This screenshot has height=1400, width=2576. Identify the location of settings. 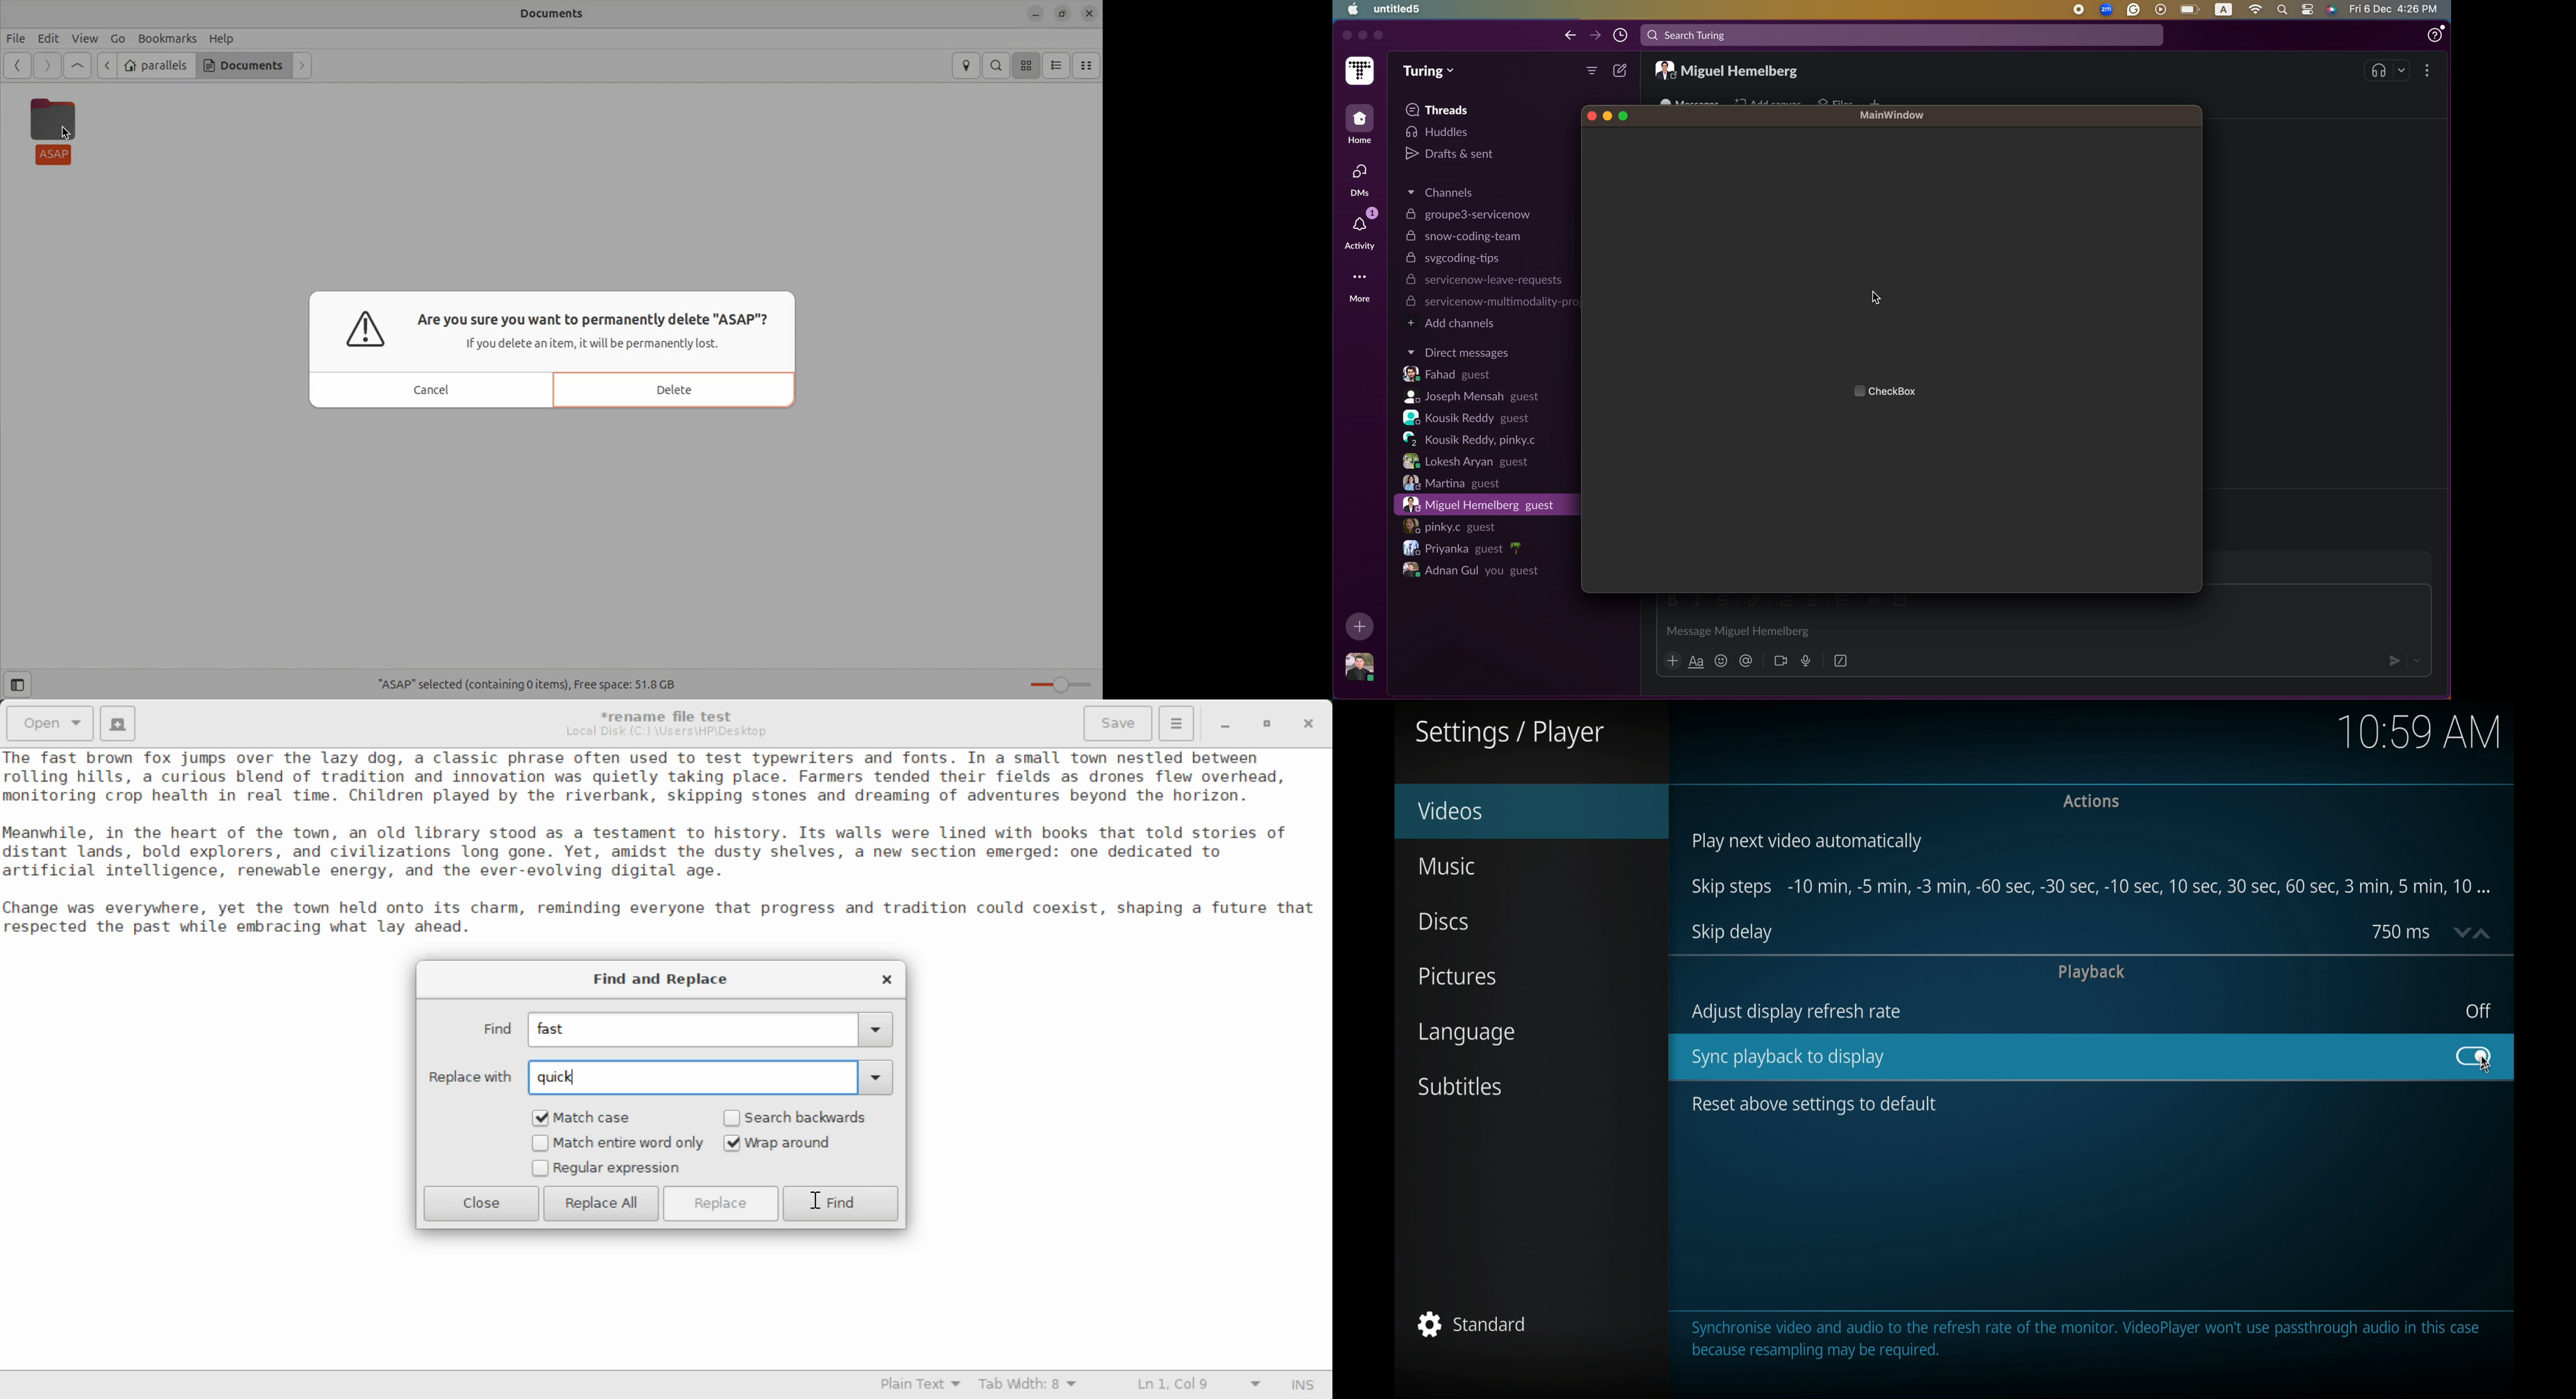
(2308, 9).